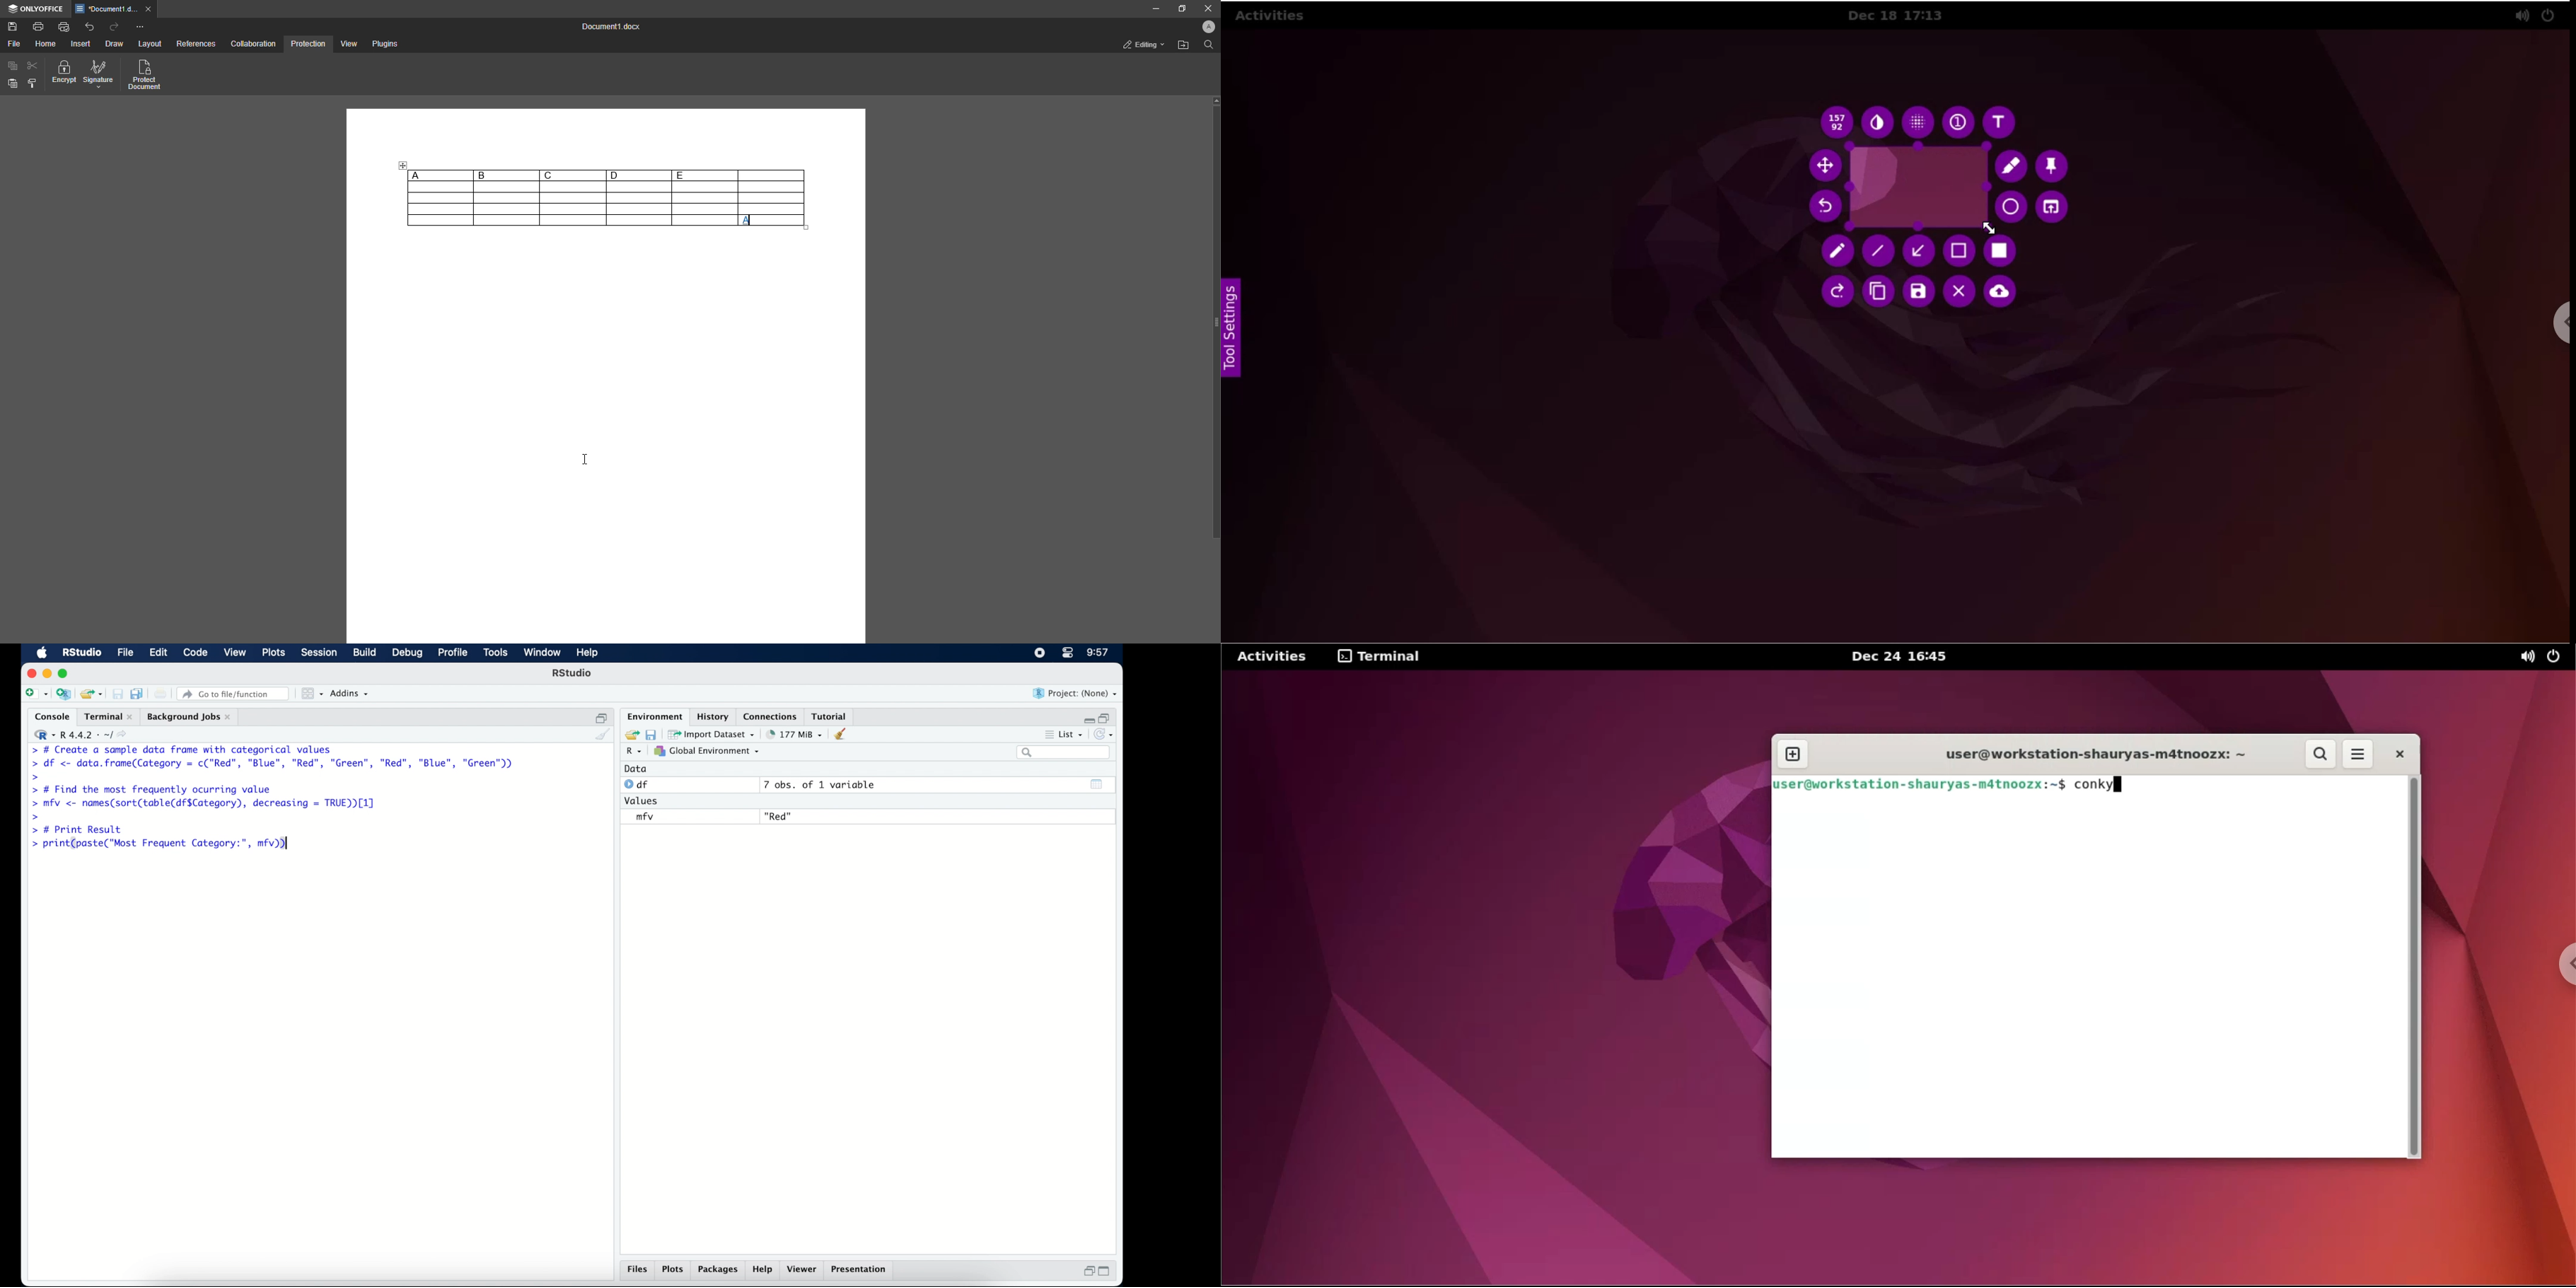 Image resolution: width=2576 pixels, height=1288 pixels. What do you see at coordinates (46, 673) in the screenshot?
I see `minimzie` at bounding box center [46, 673].